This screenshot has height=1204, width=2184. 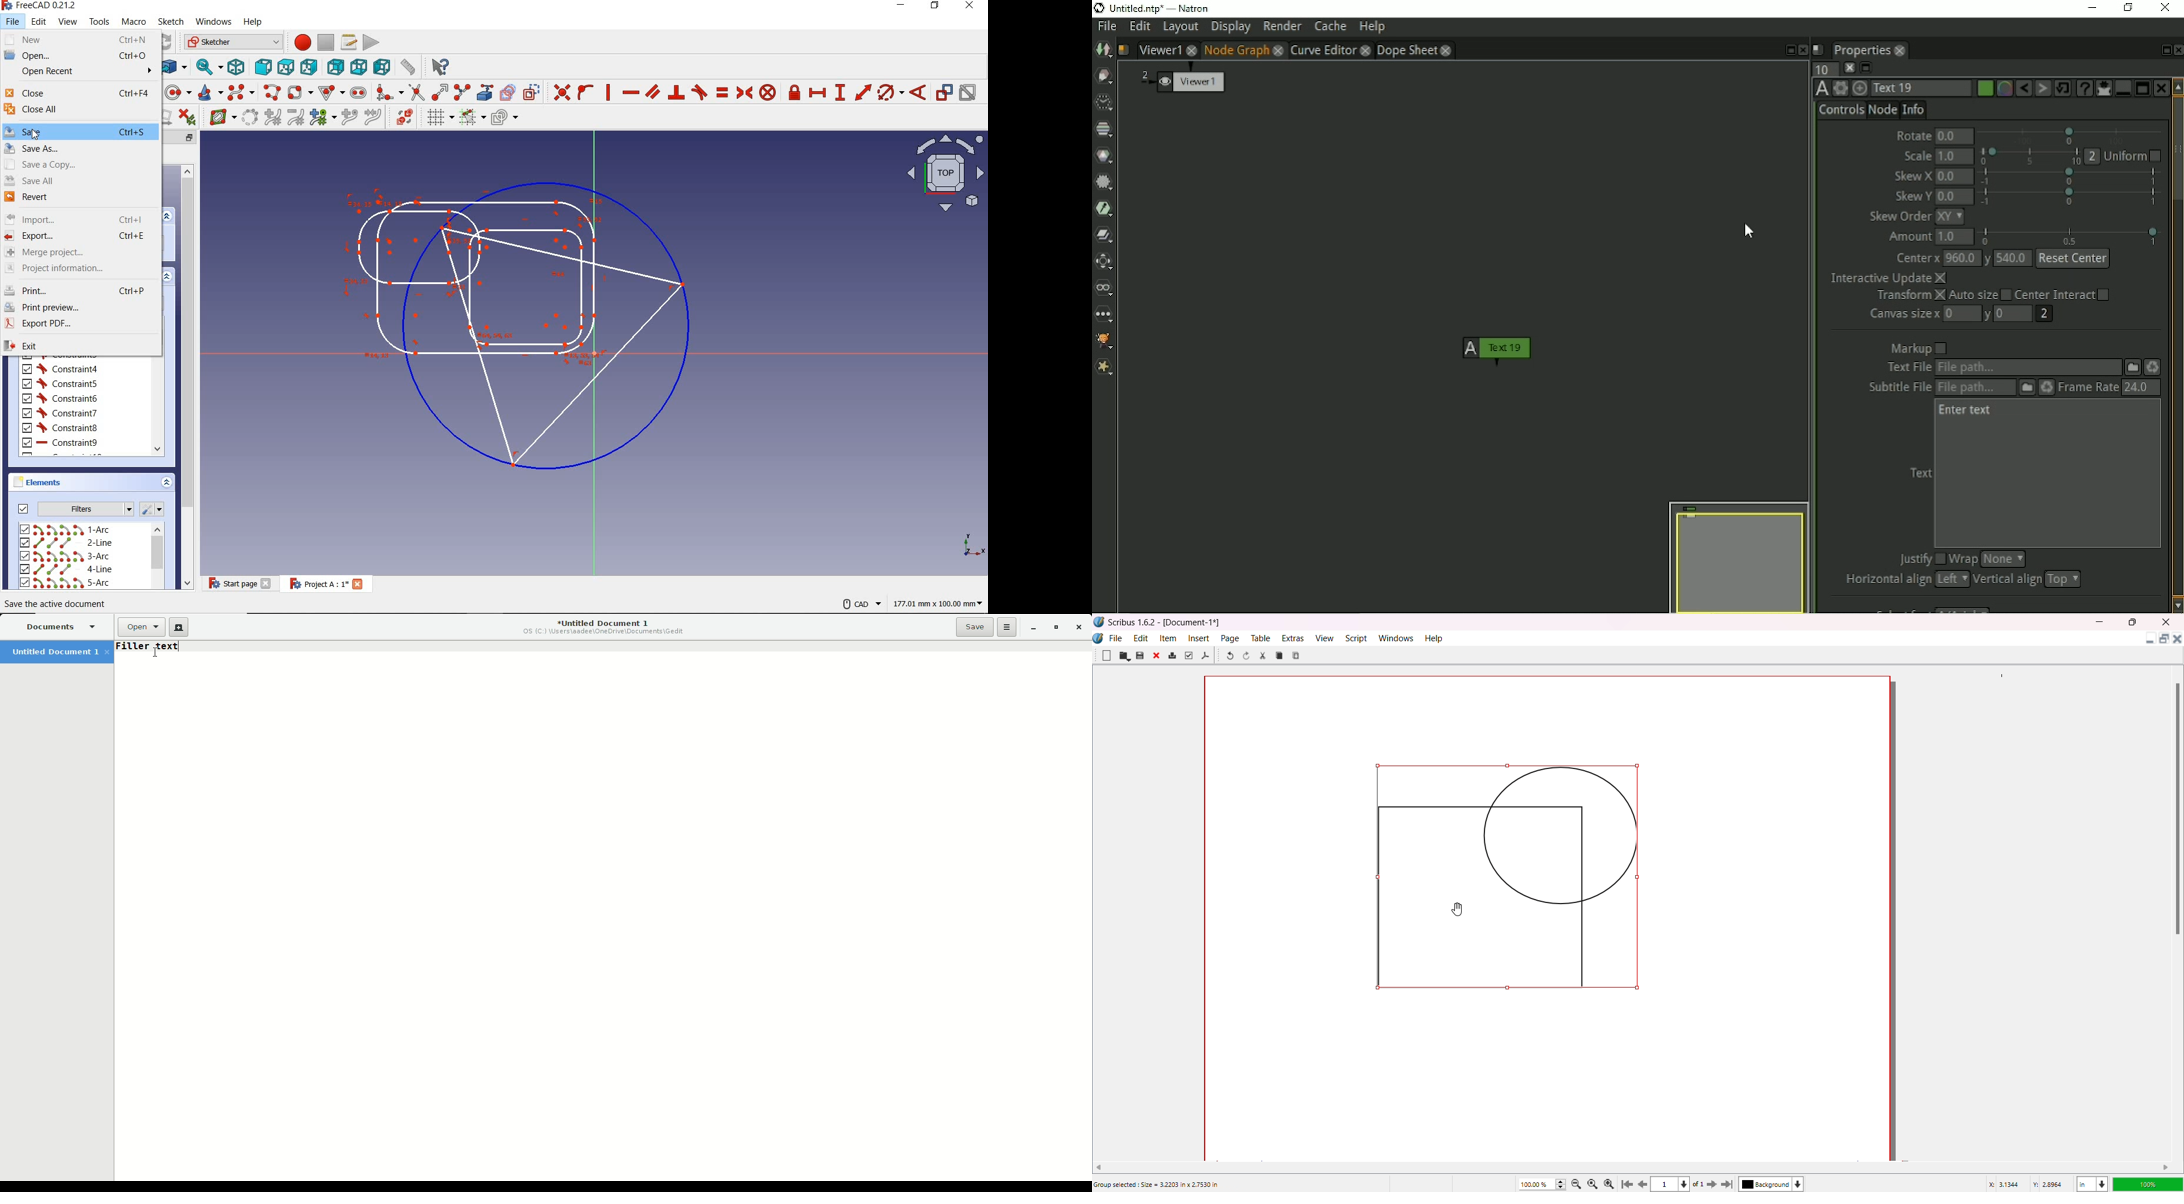 What do you see at coordinates (79, 269) in the screenshot?
I see `project information` at bounding box center [79, 269].